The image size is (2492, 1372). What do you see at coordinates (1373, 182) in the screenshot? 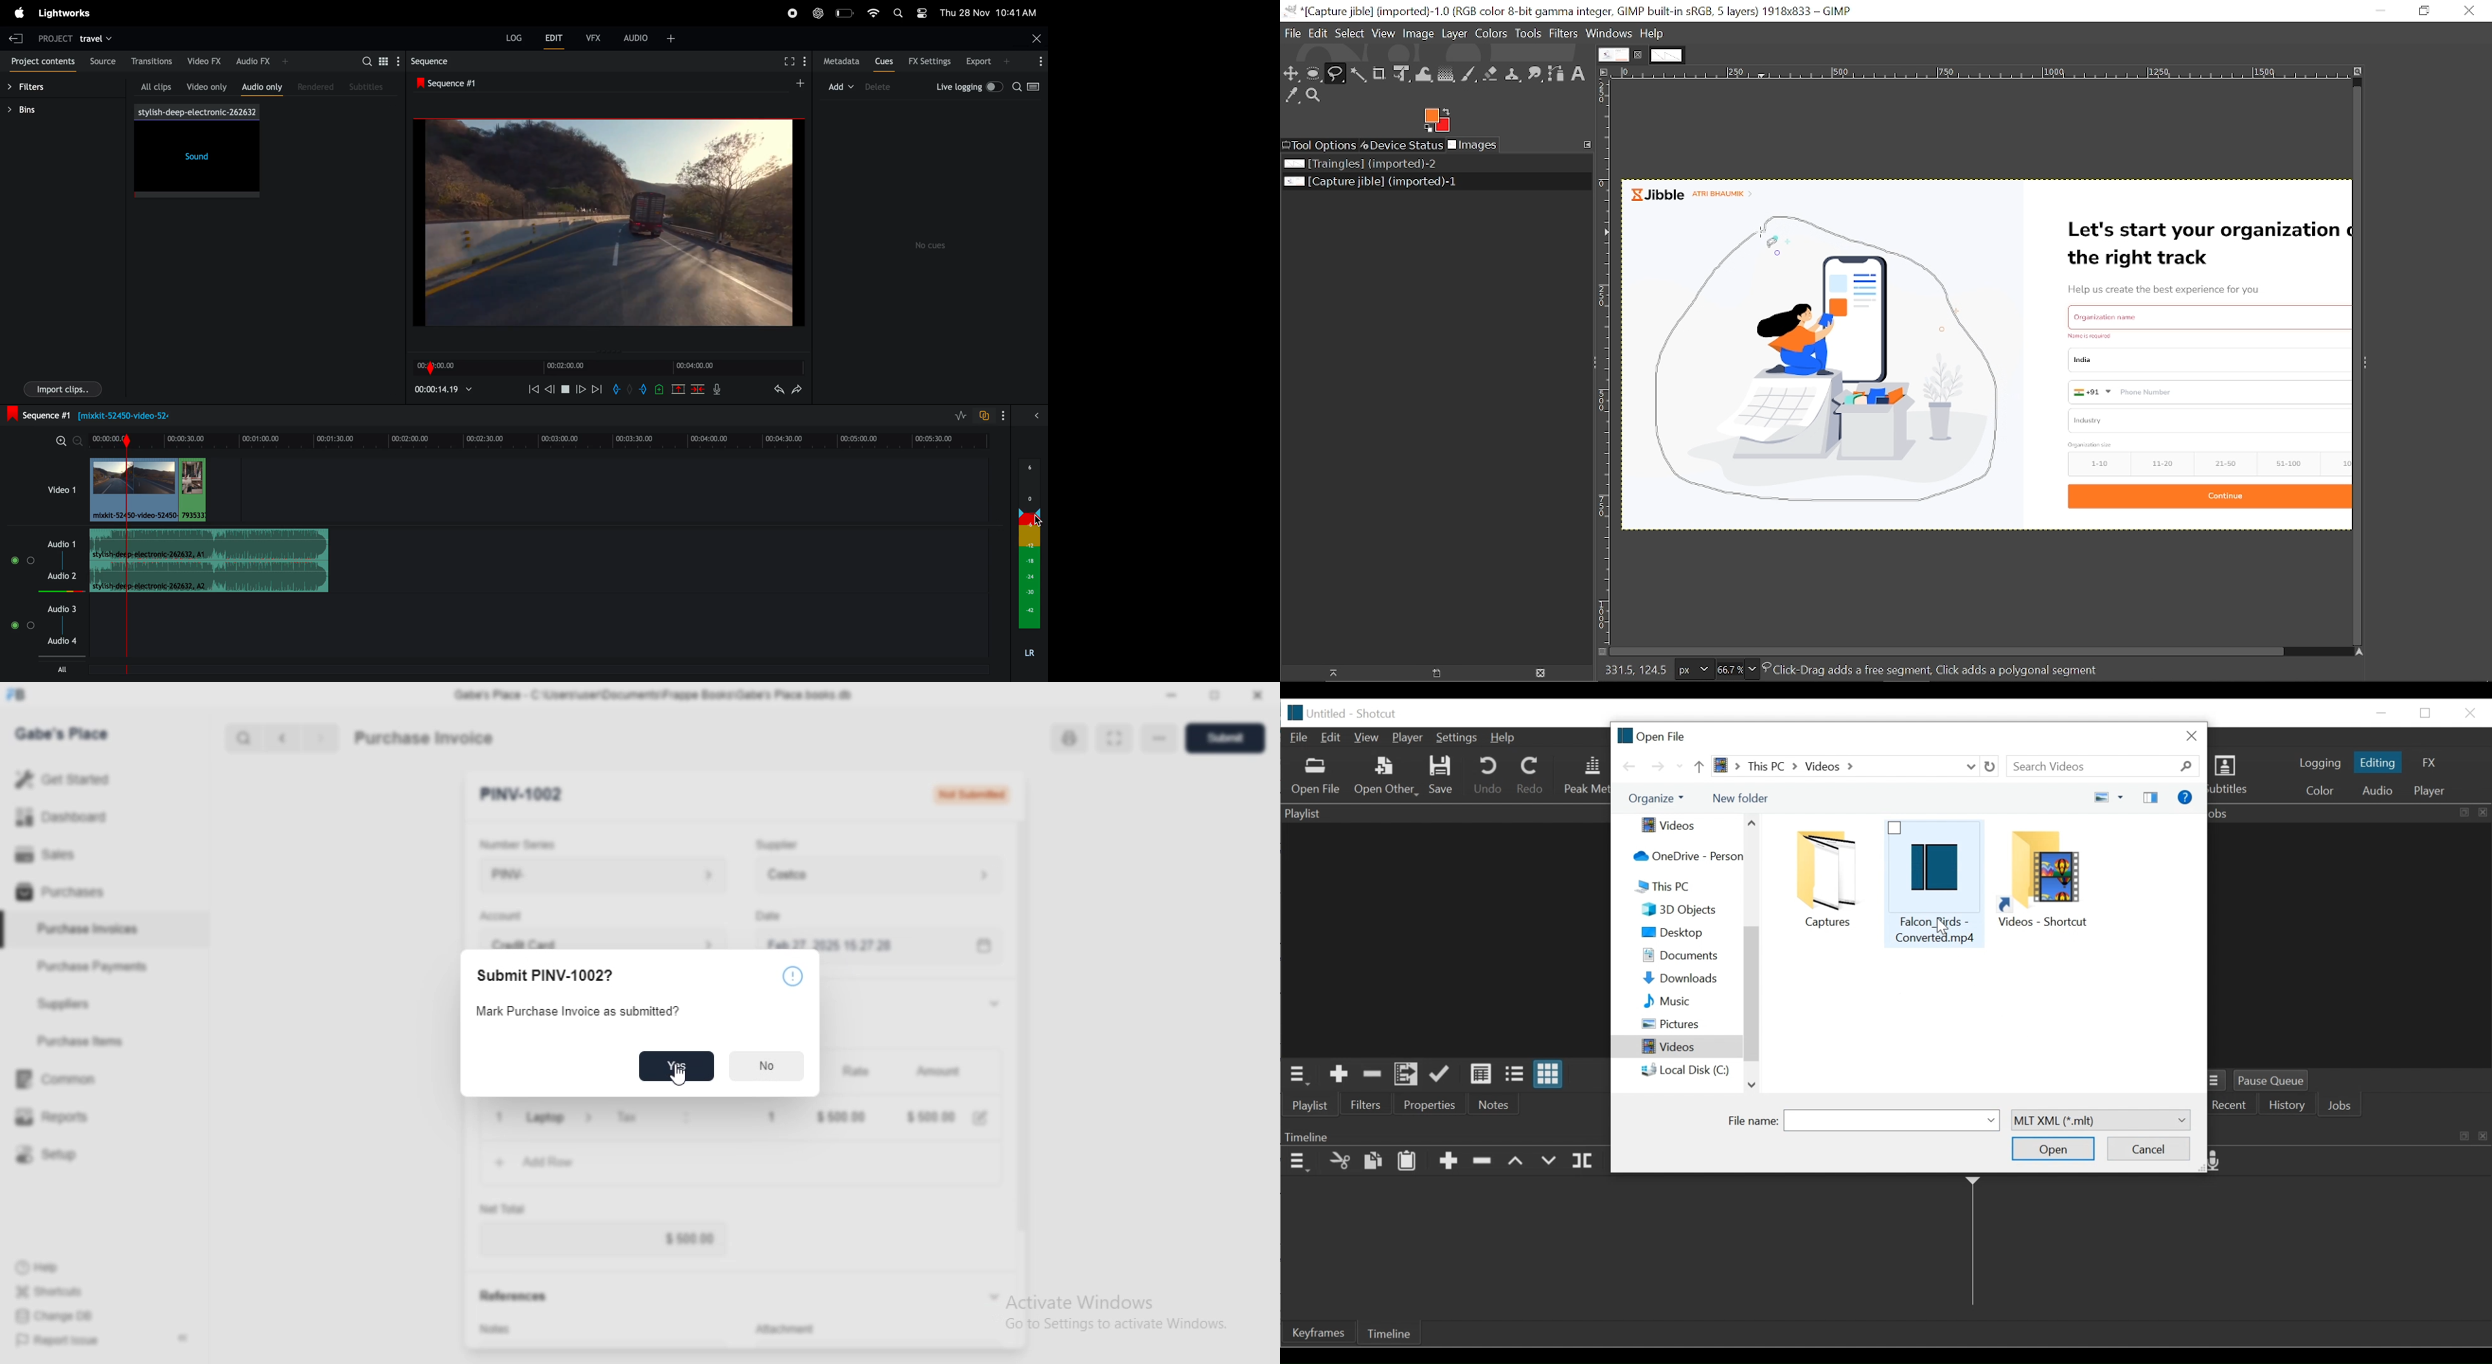
I see `Current image file` at bounding box center [1373, 182].